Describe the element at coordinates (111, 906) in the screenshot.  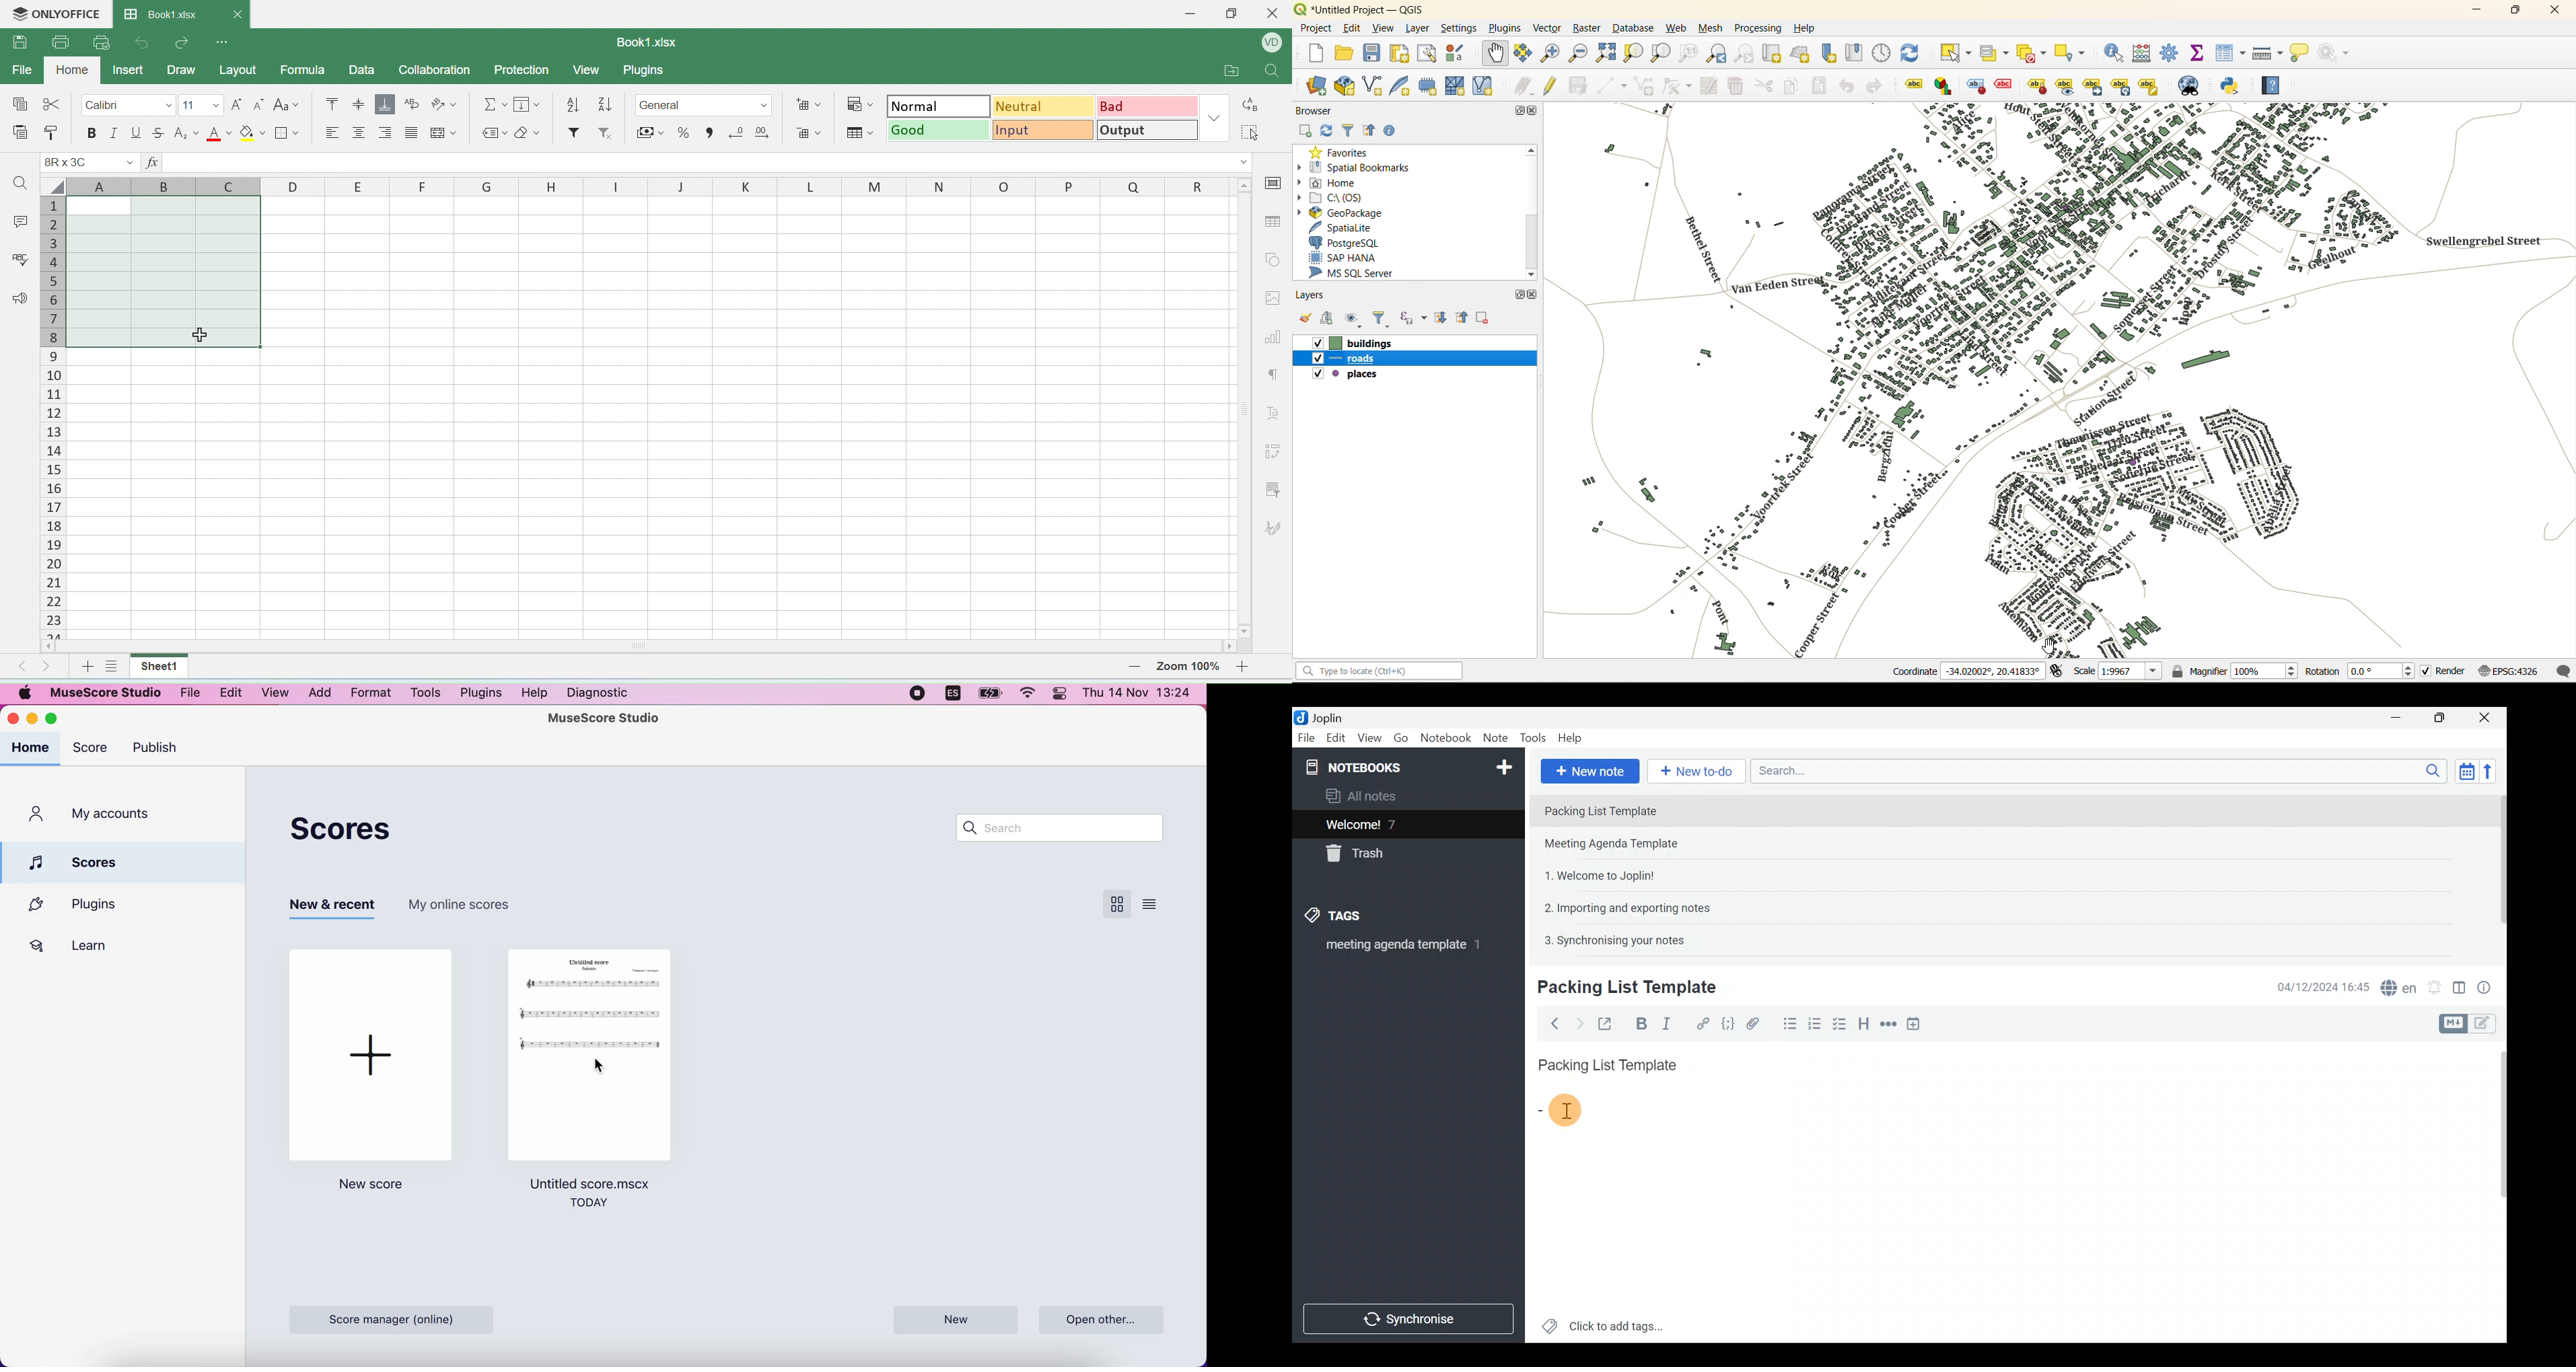
I see `plugins` at that location.